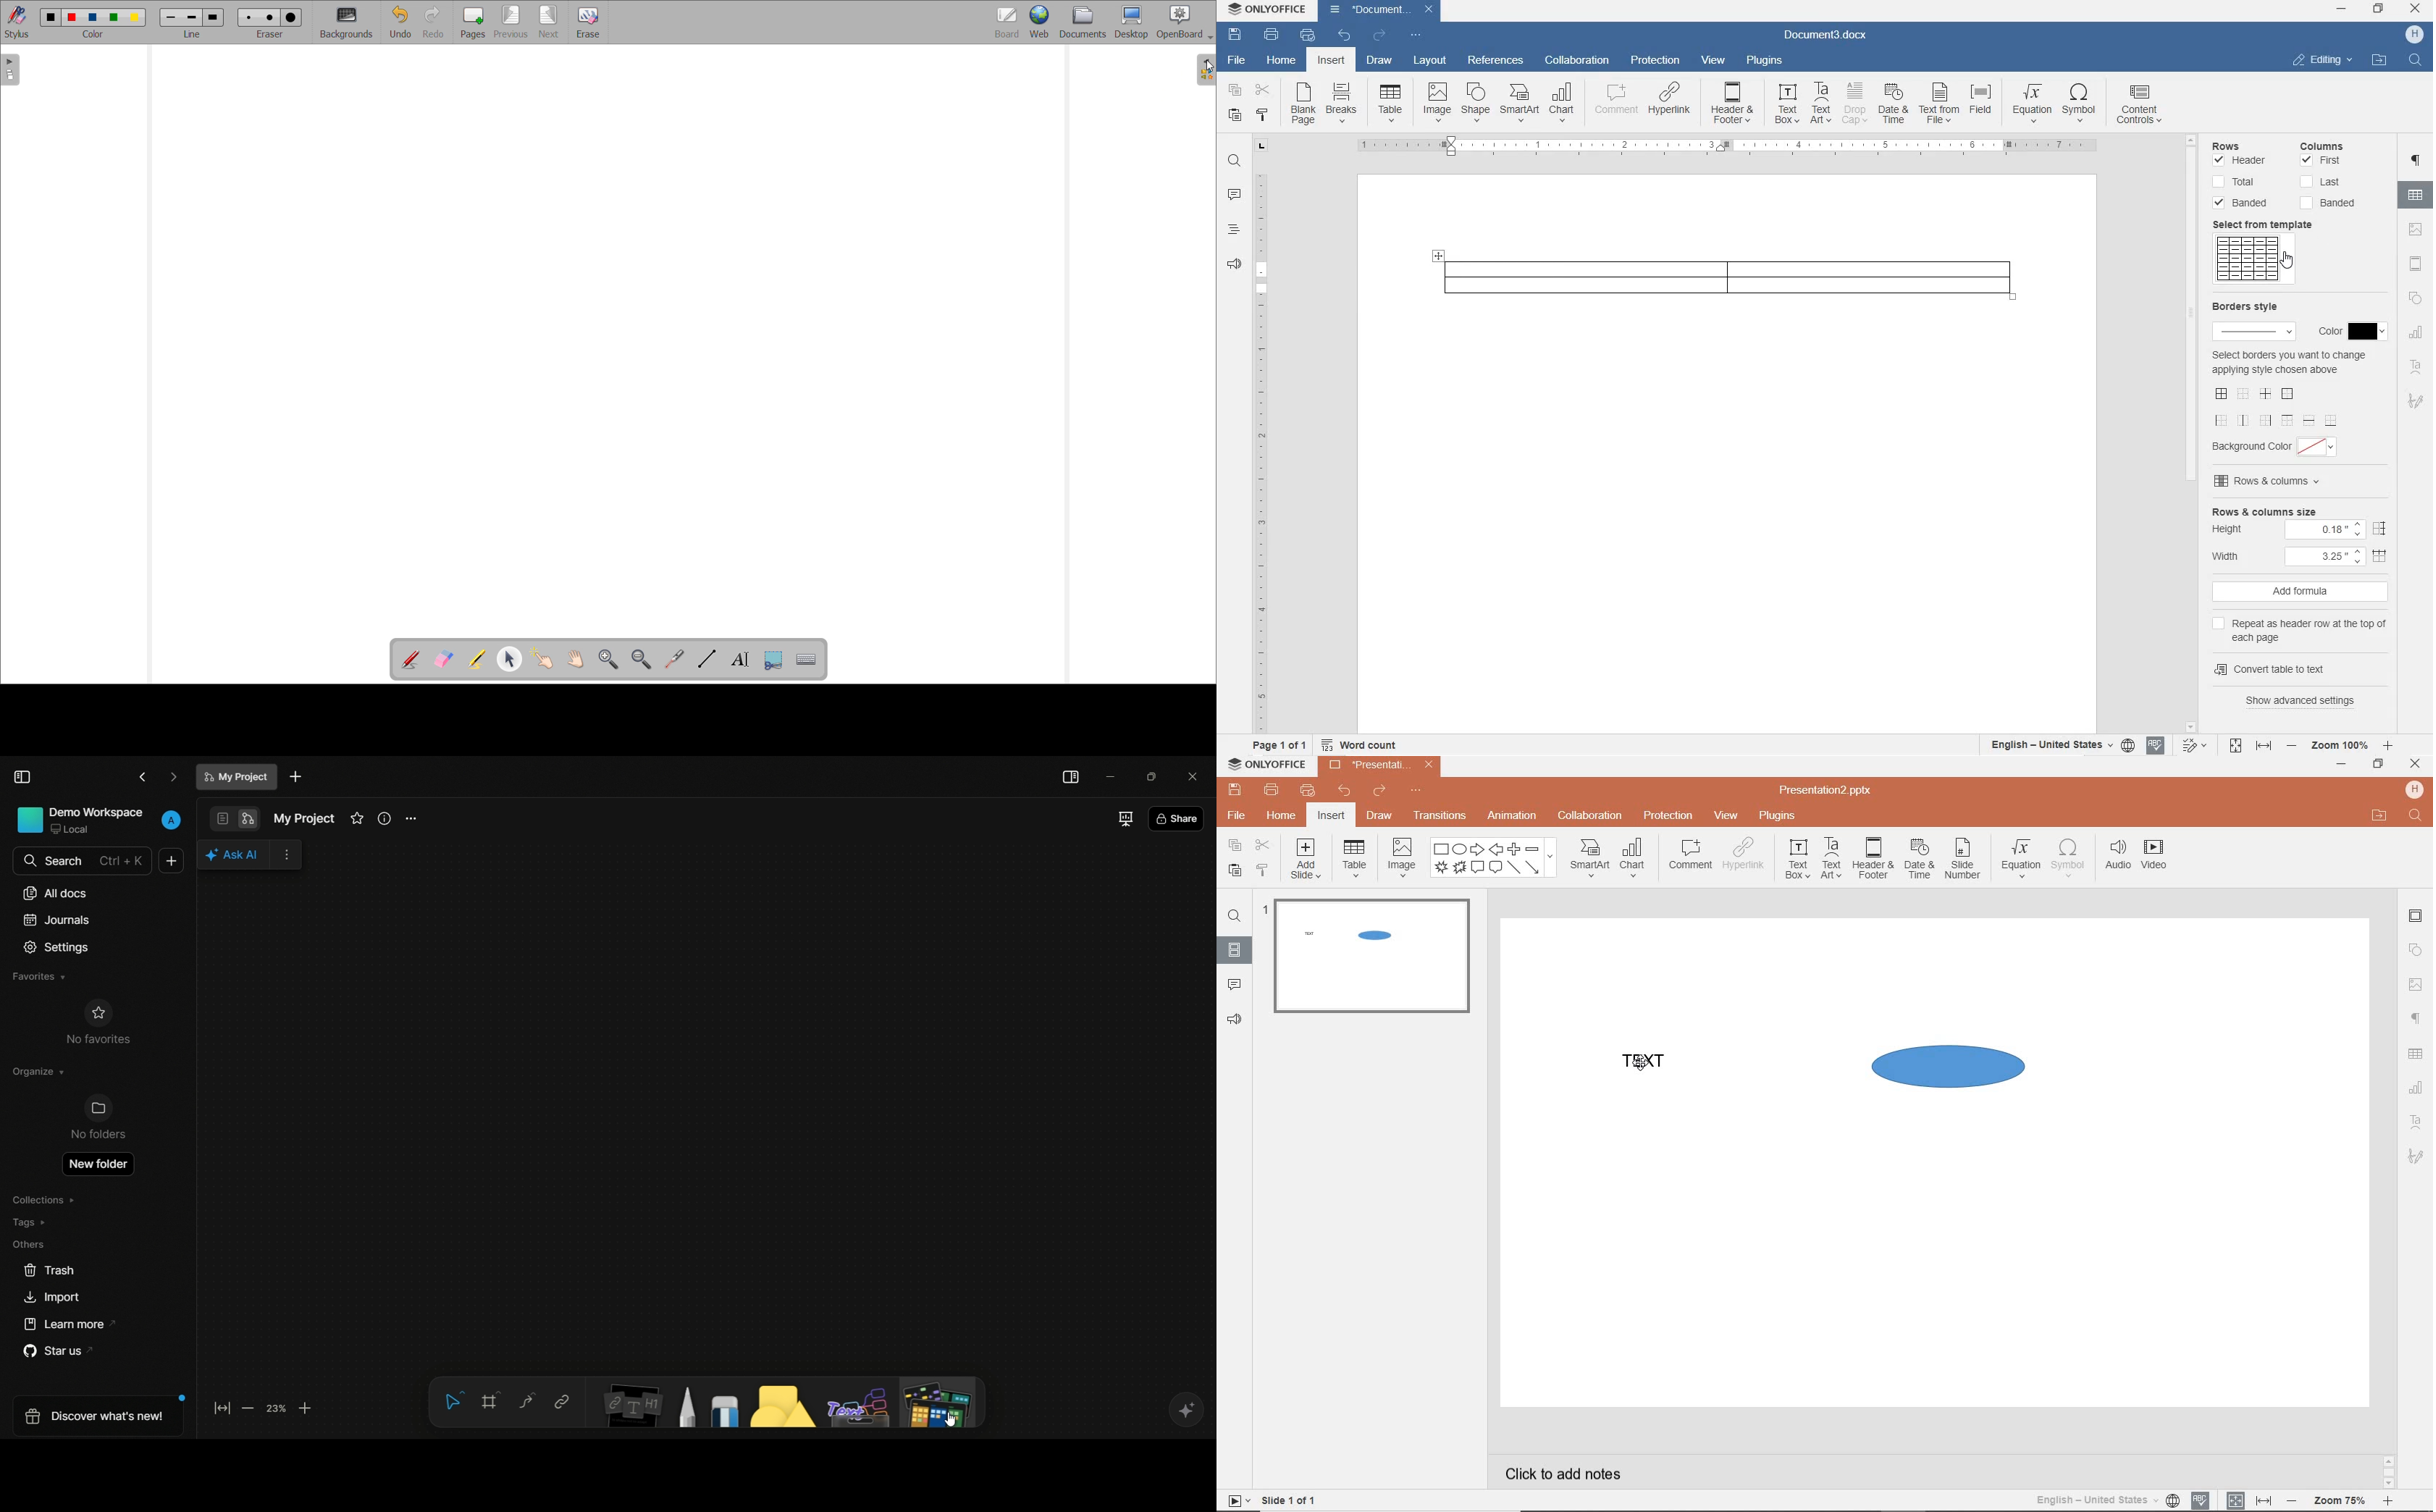 The width and height of the screenshot is (2436, 1512). What do you see at coordinates (2281, 445) in the screenshot?
I see `background color` at bounding box center [2281, 445].